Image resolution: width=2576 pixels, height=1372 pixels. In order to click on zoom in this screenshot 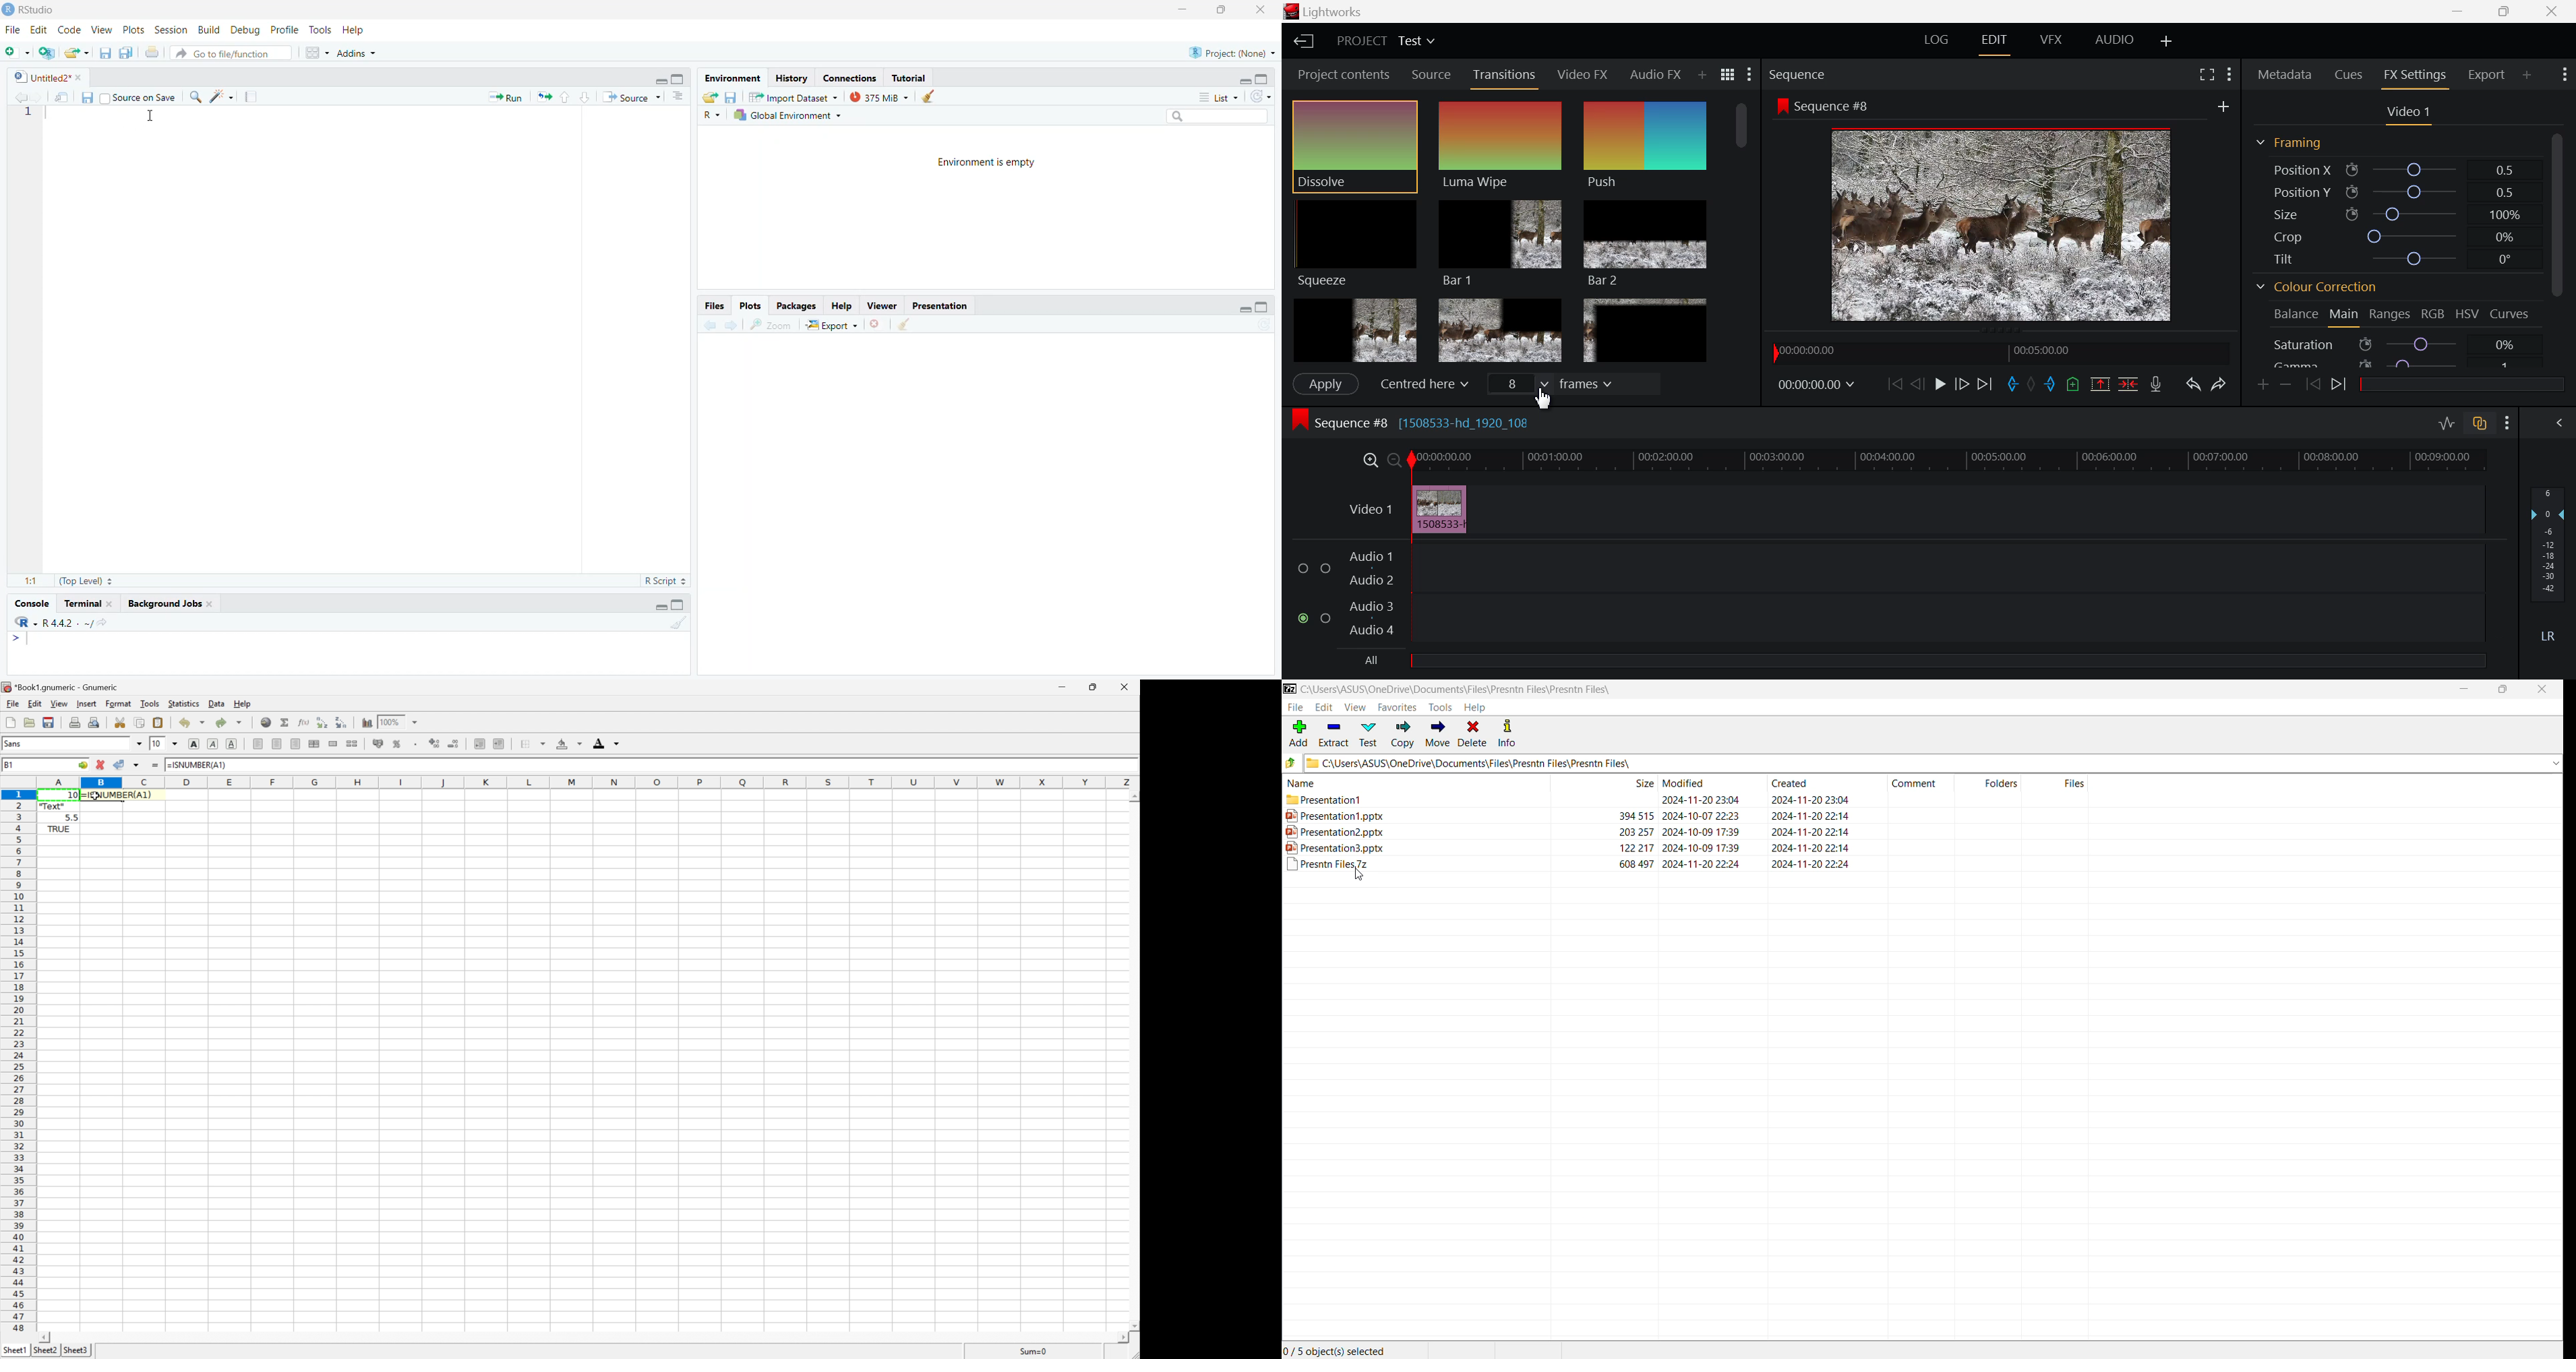, I will do `click(771, 324)`.